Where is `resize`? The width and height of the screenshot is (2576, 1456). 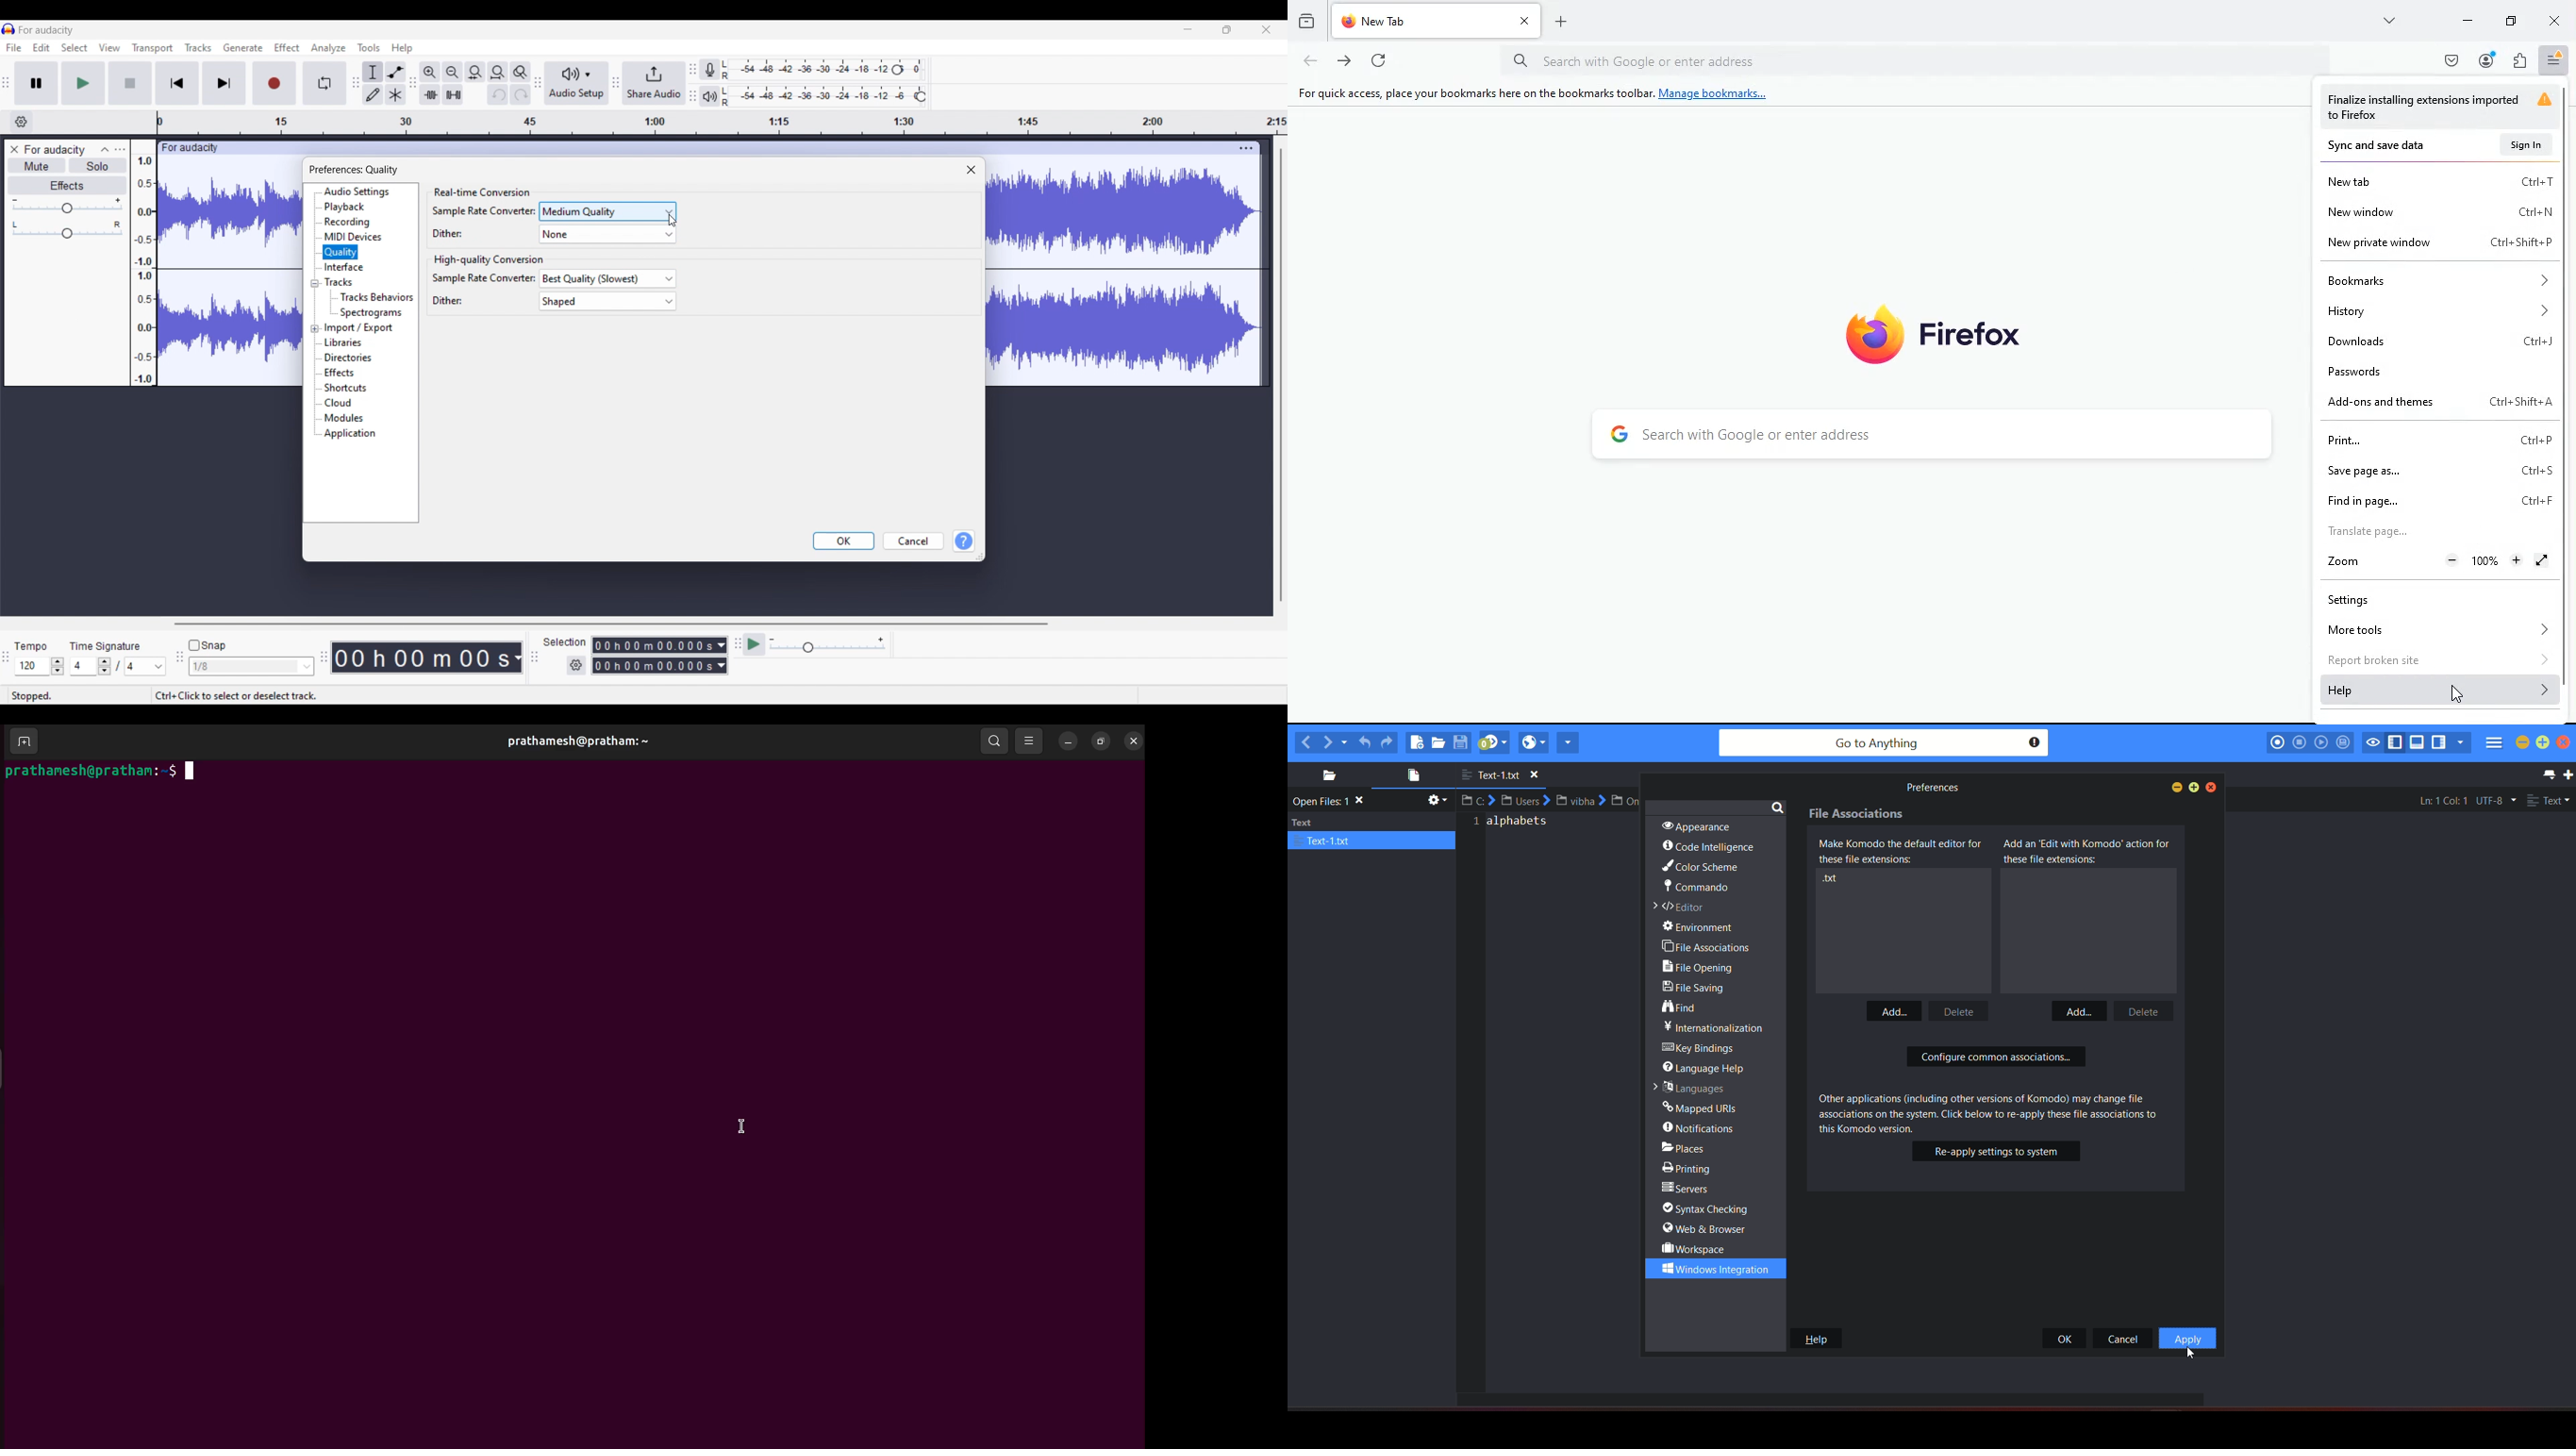
resize is located at coordinates (1101, 740).